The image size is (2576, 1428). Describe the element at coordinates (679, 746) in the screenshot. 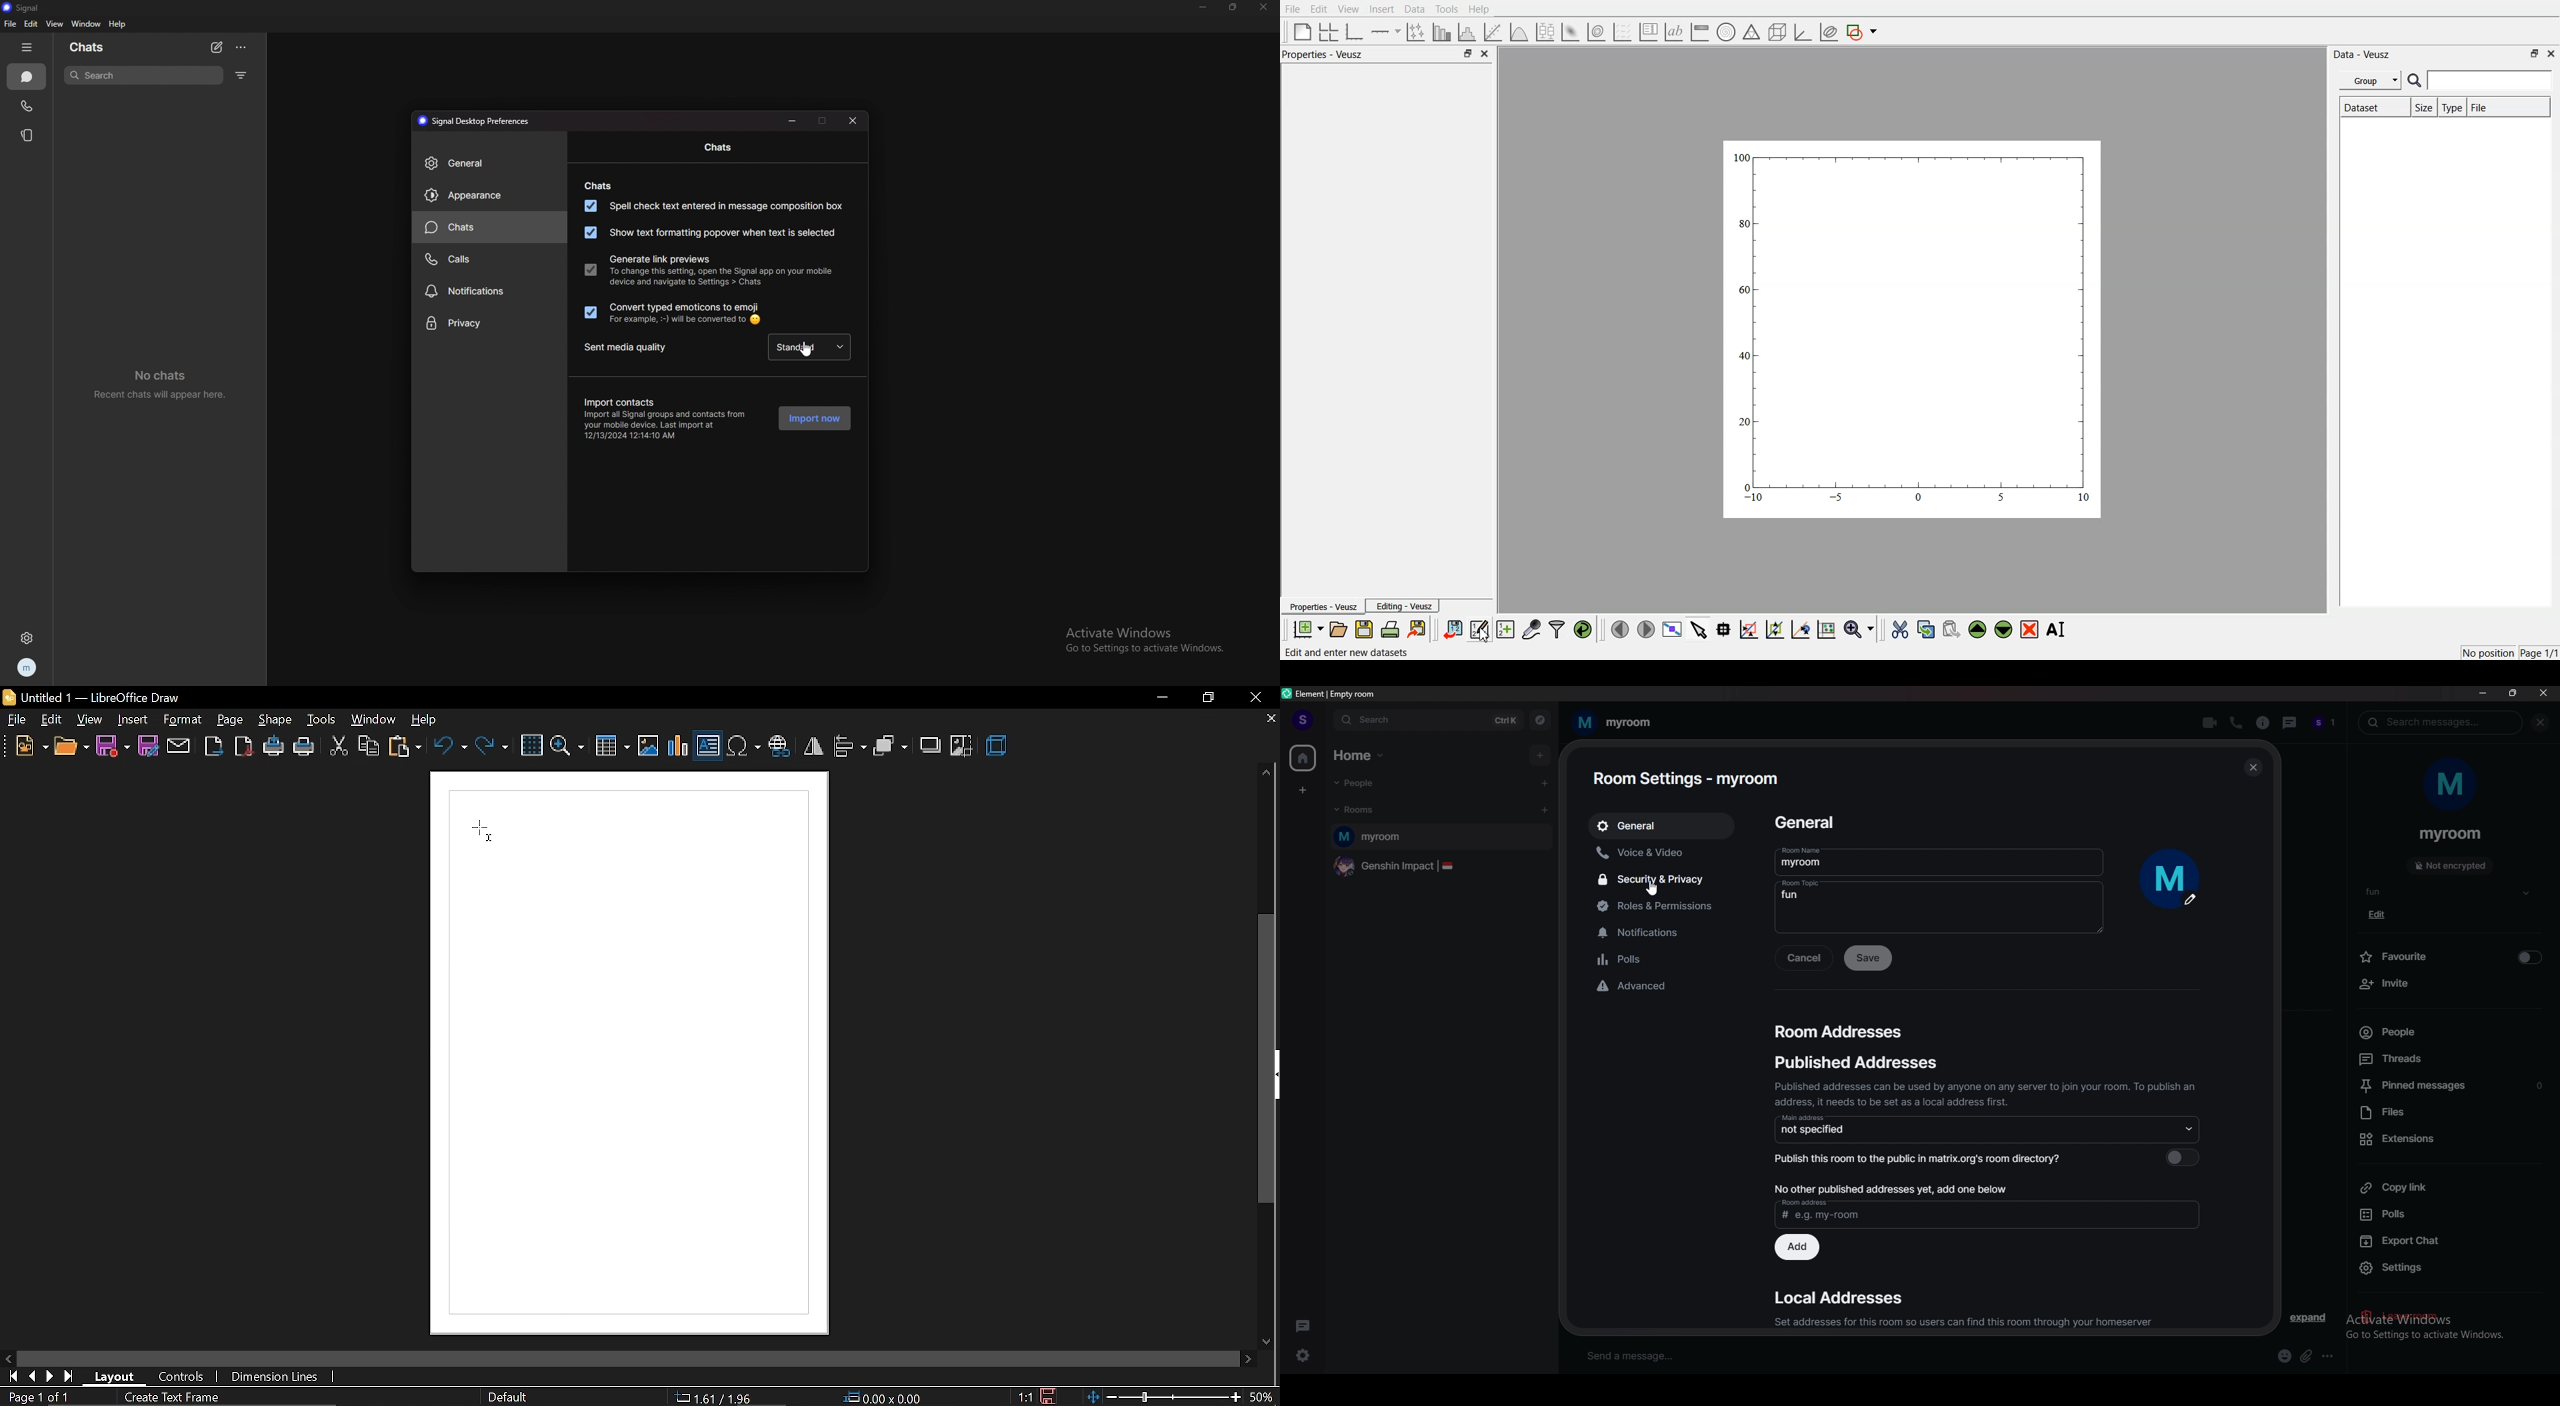

I see `insert chart` at that location.